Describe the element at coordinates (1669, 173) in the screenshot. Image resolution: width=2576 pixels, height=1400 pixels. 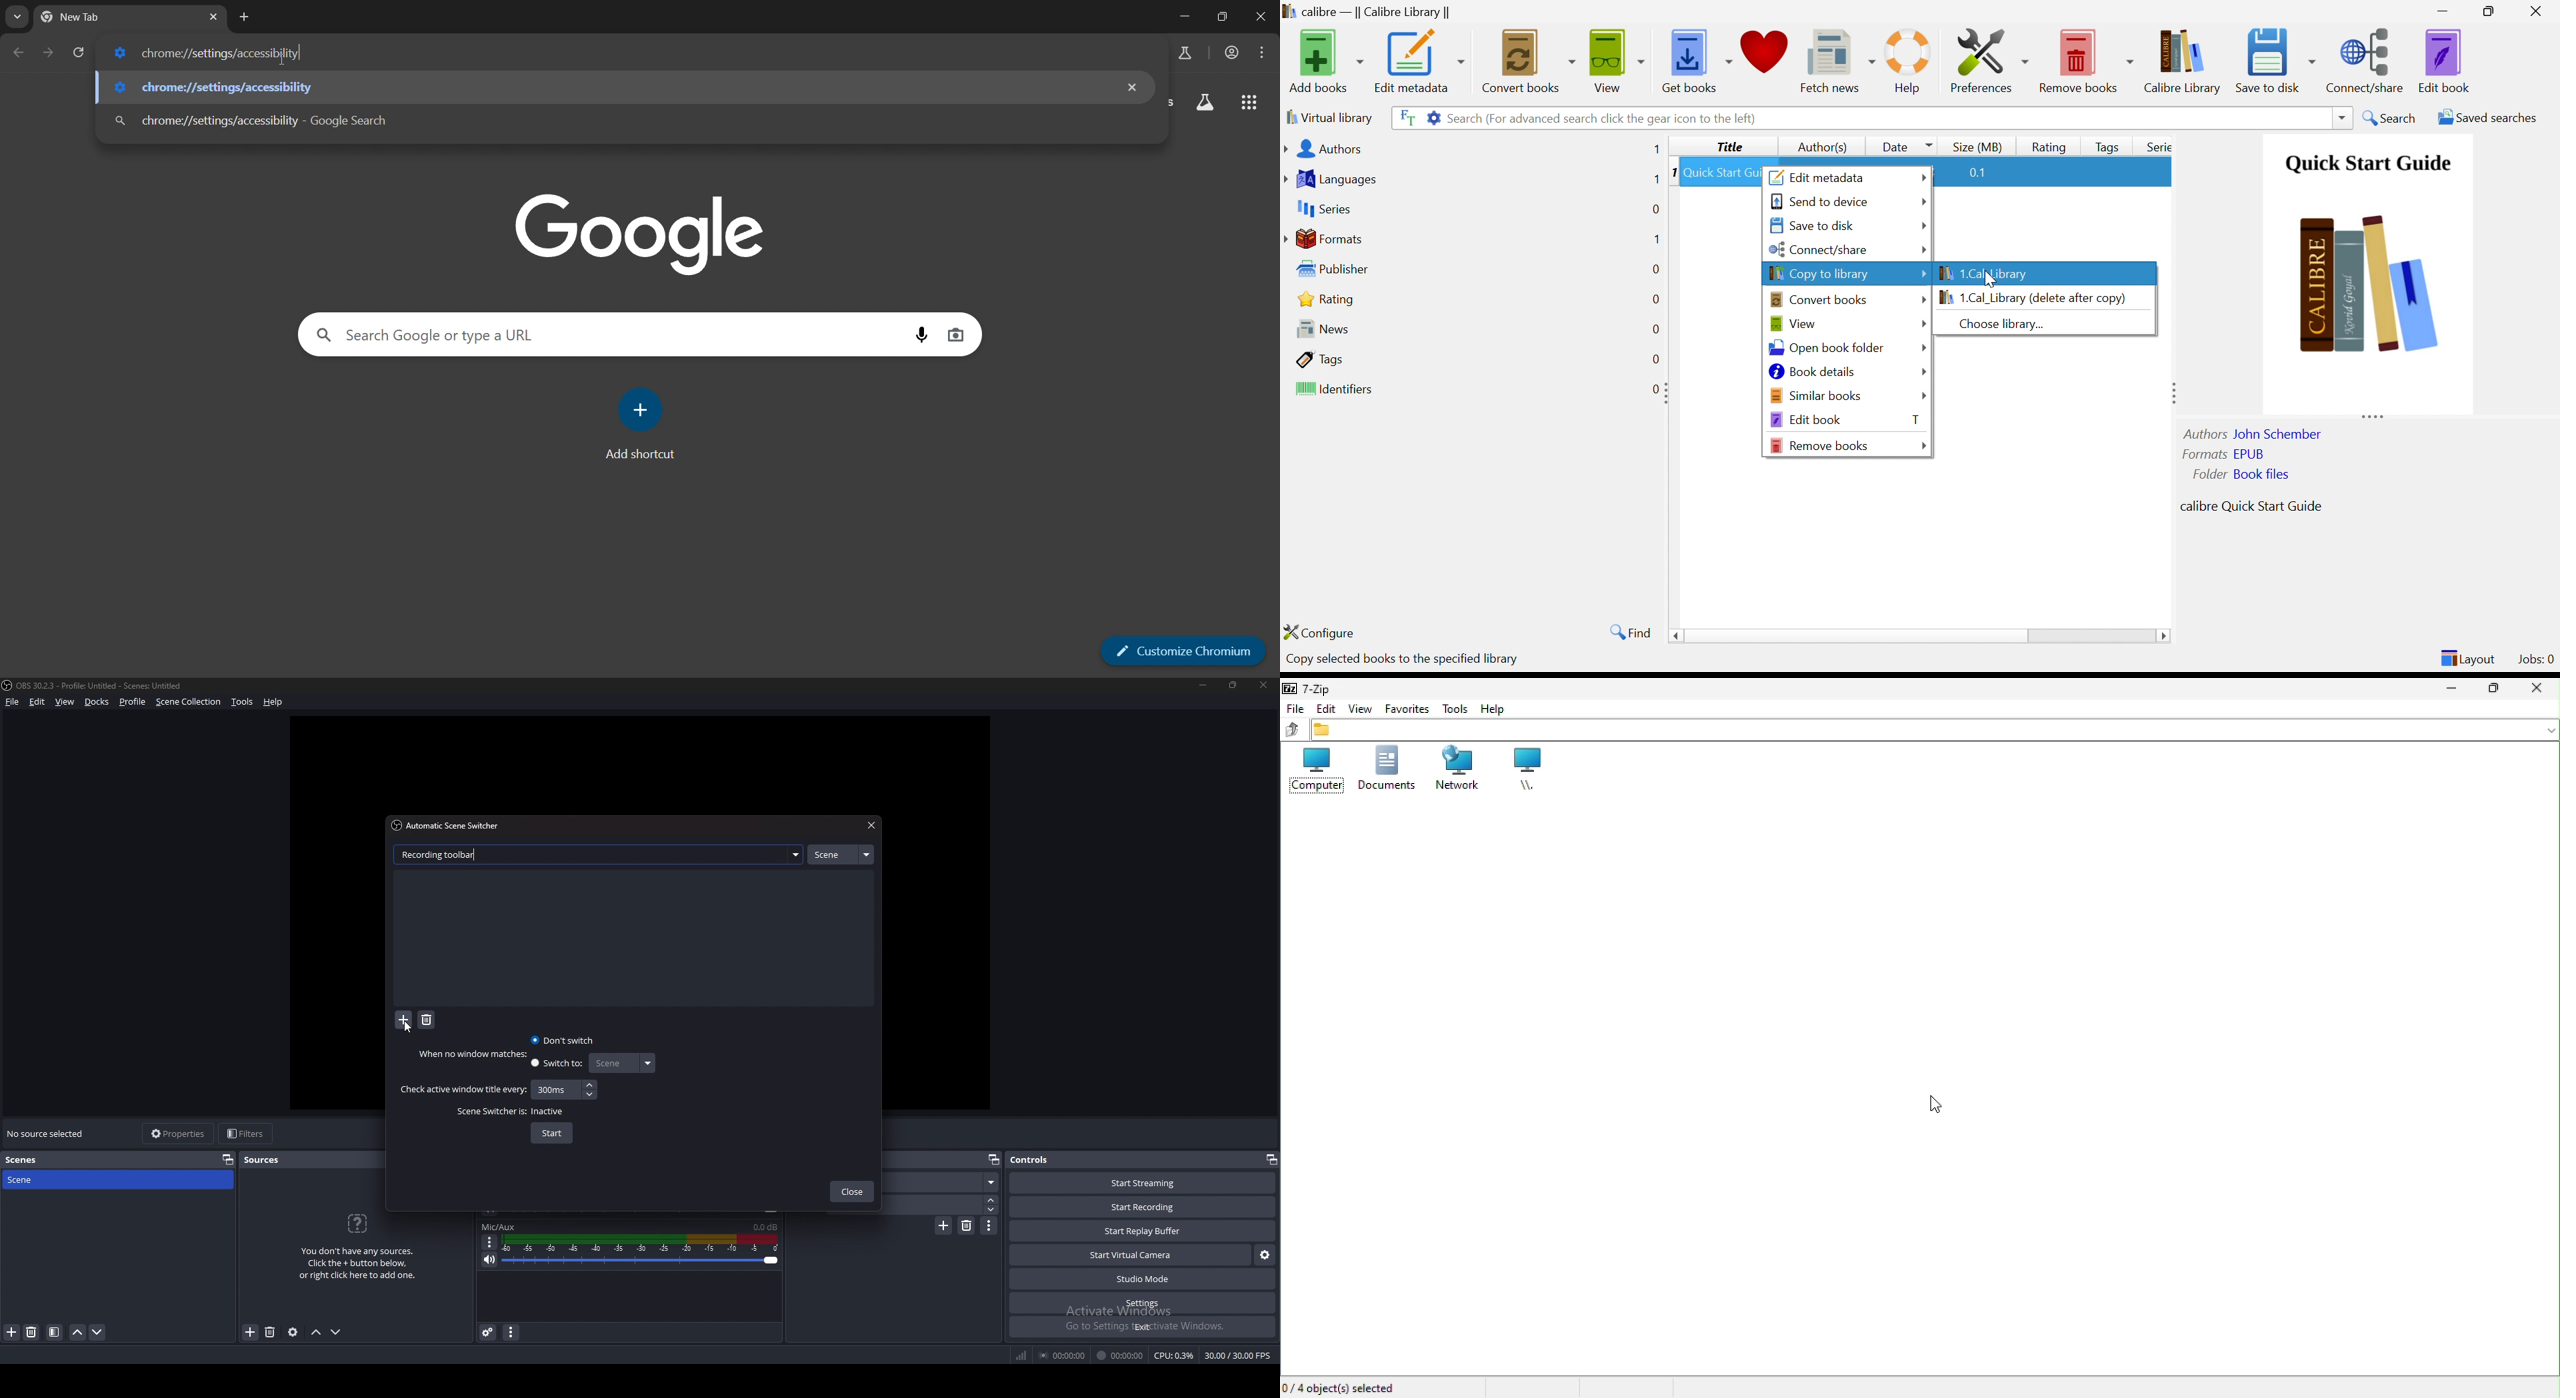
I see `1` at that location.